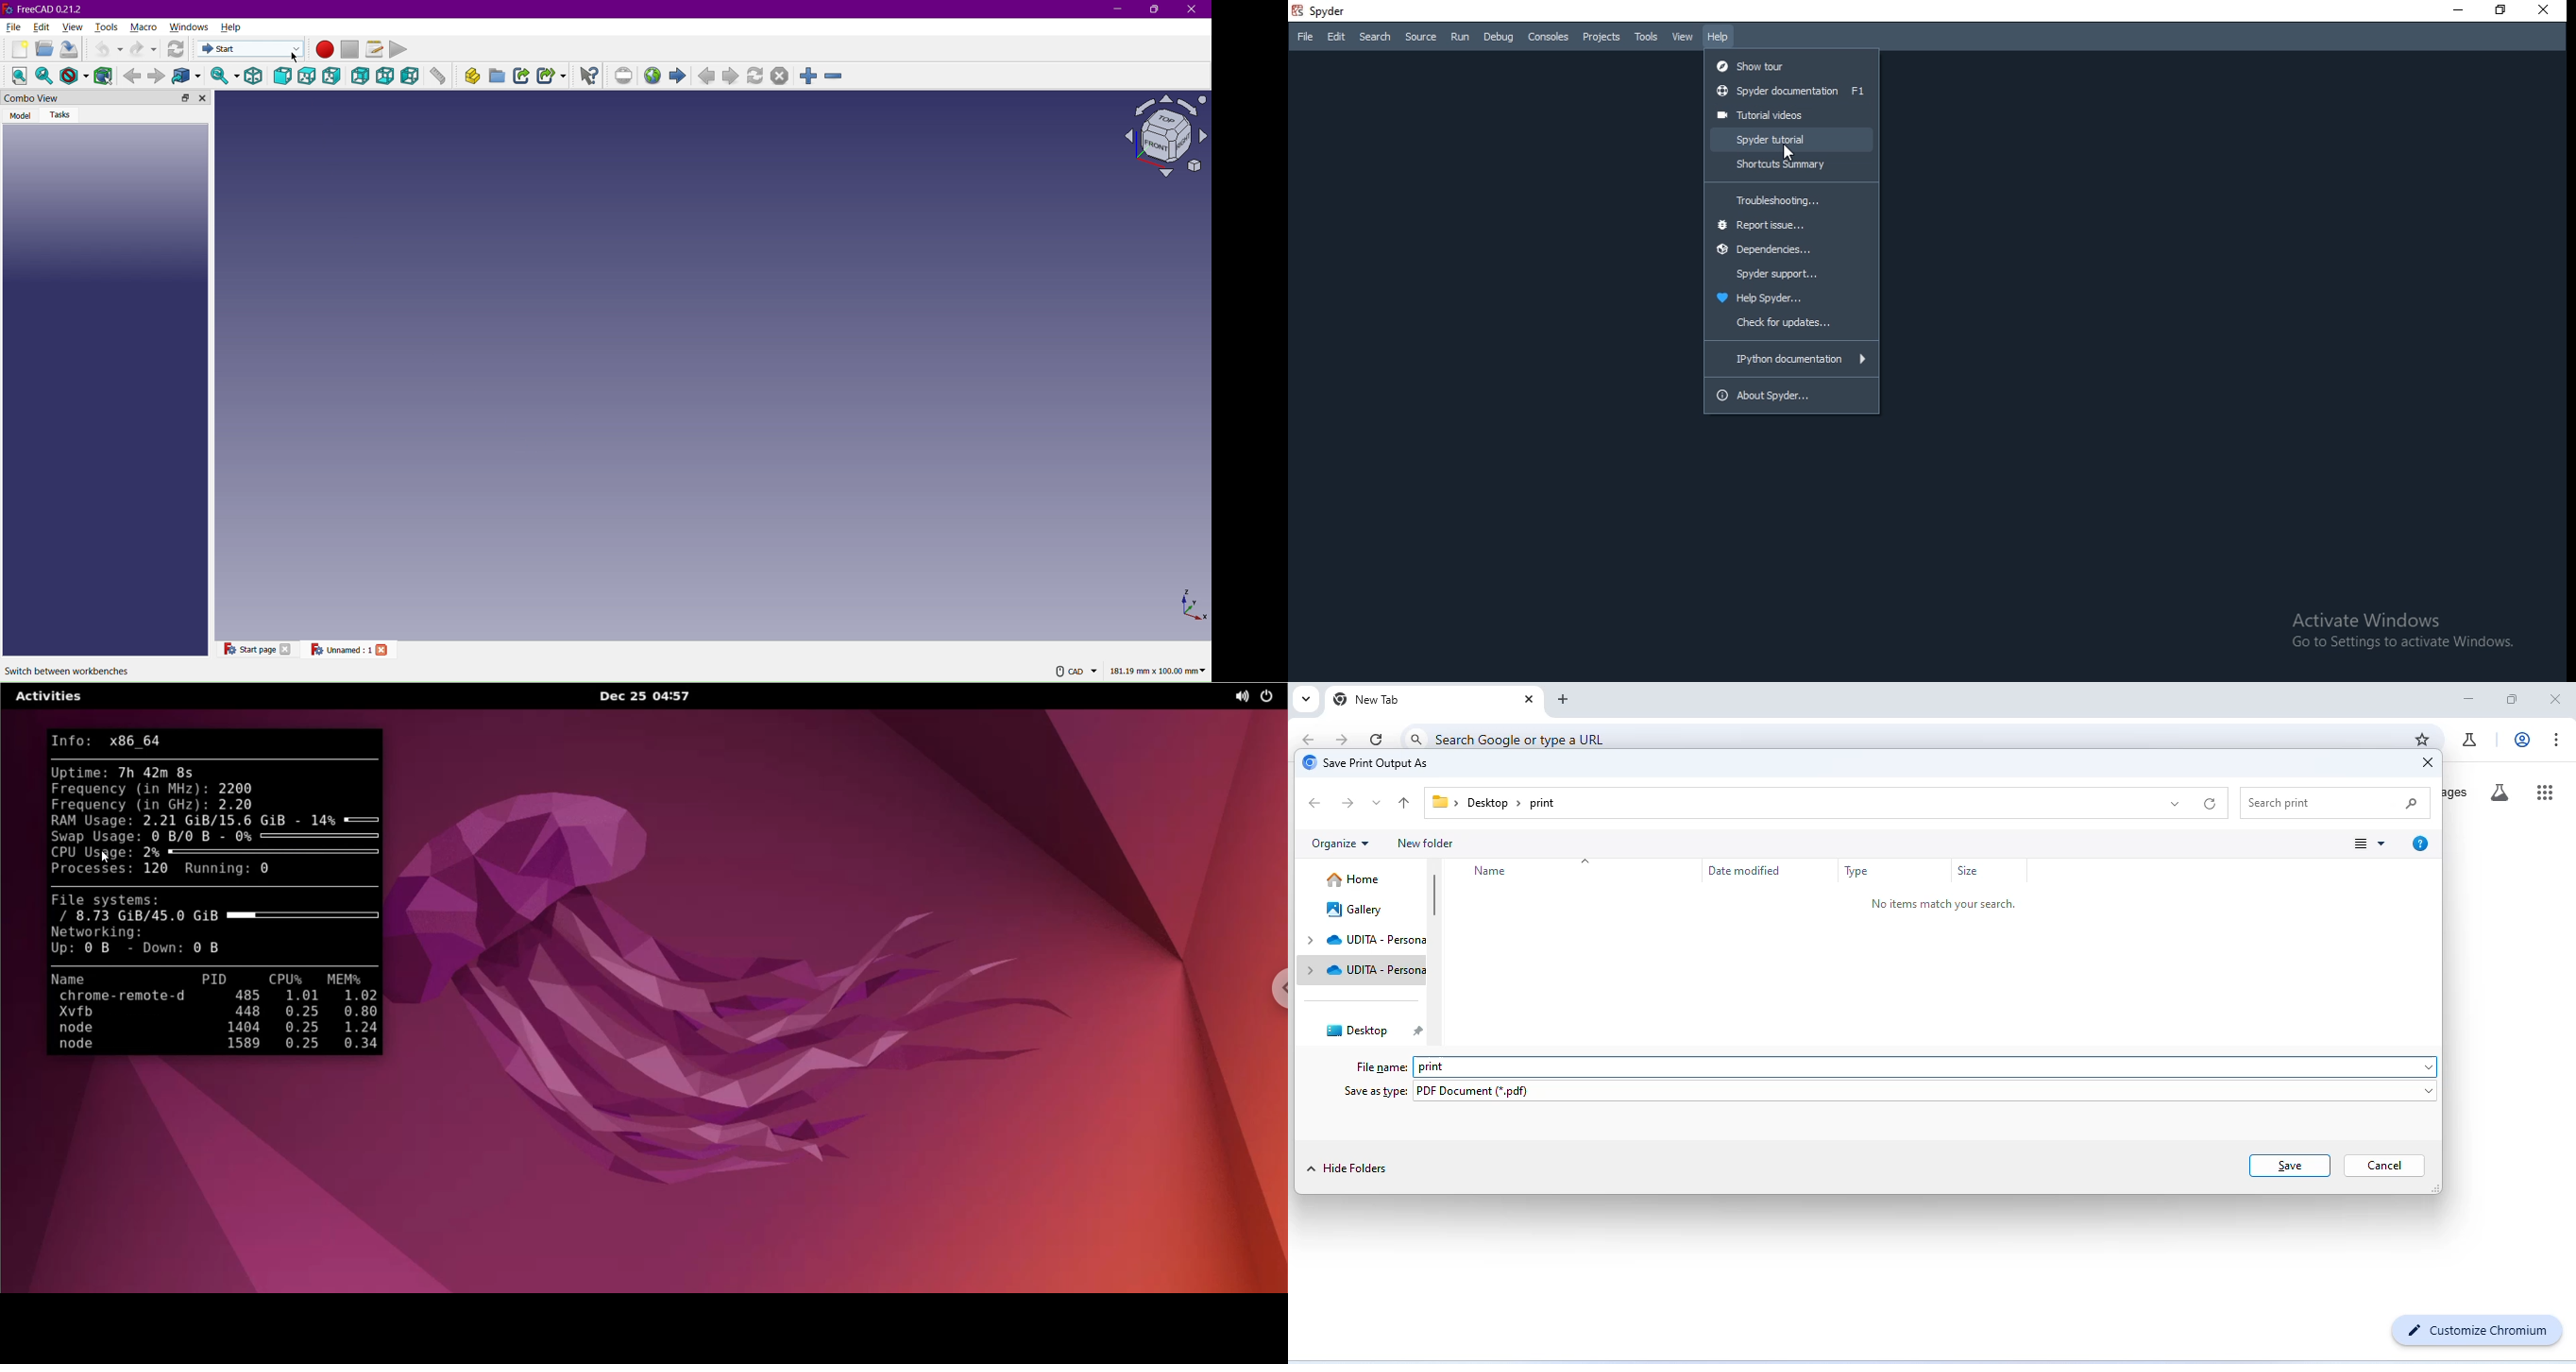  What do you see at coordinates (2468, 700) in the screenshot?
I see `minimize` at bounding box center [2468, 700].